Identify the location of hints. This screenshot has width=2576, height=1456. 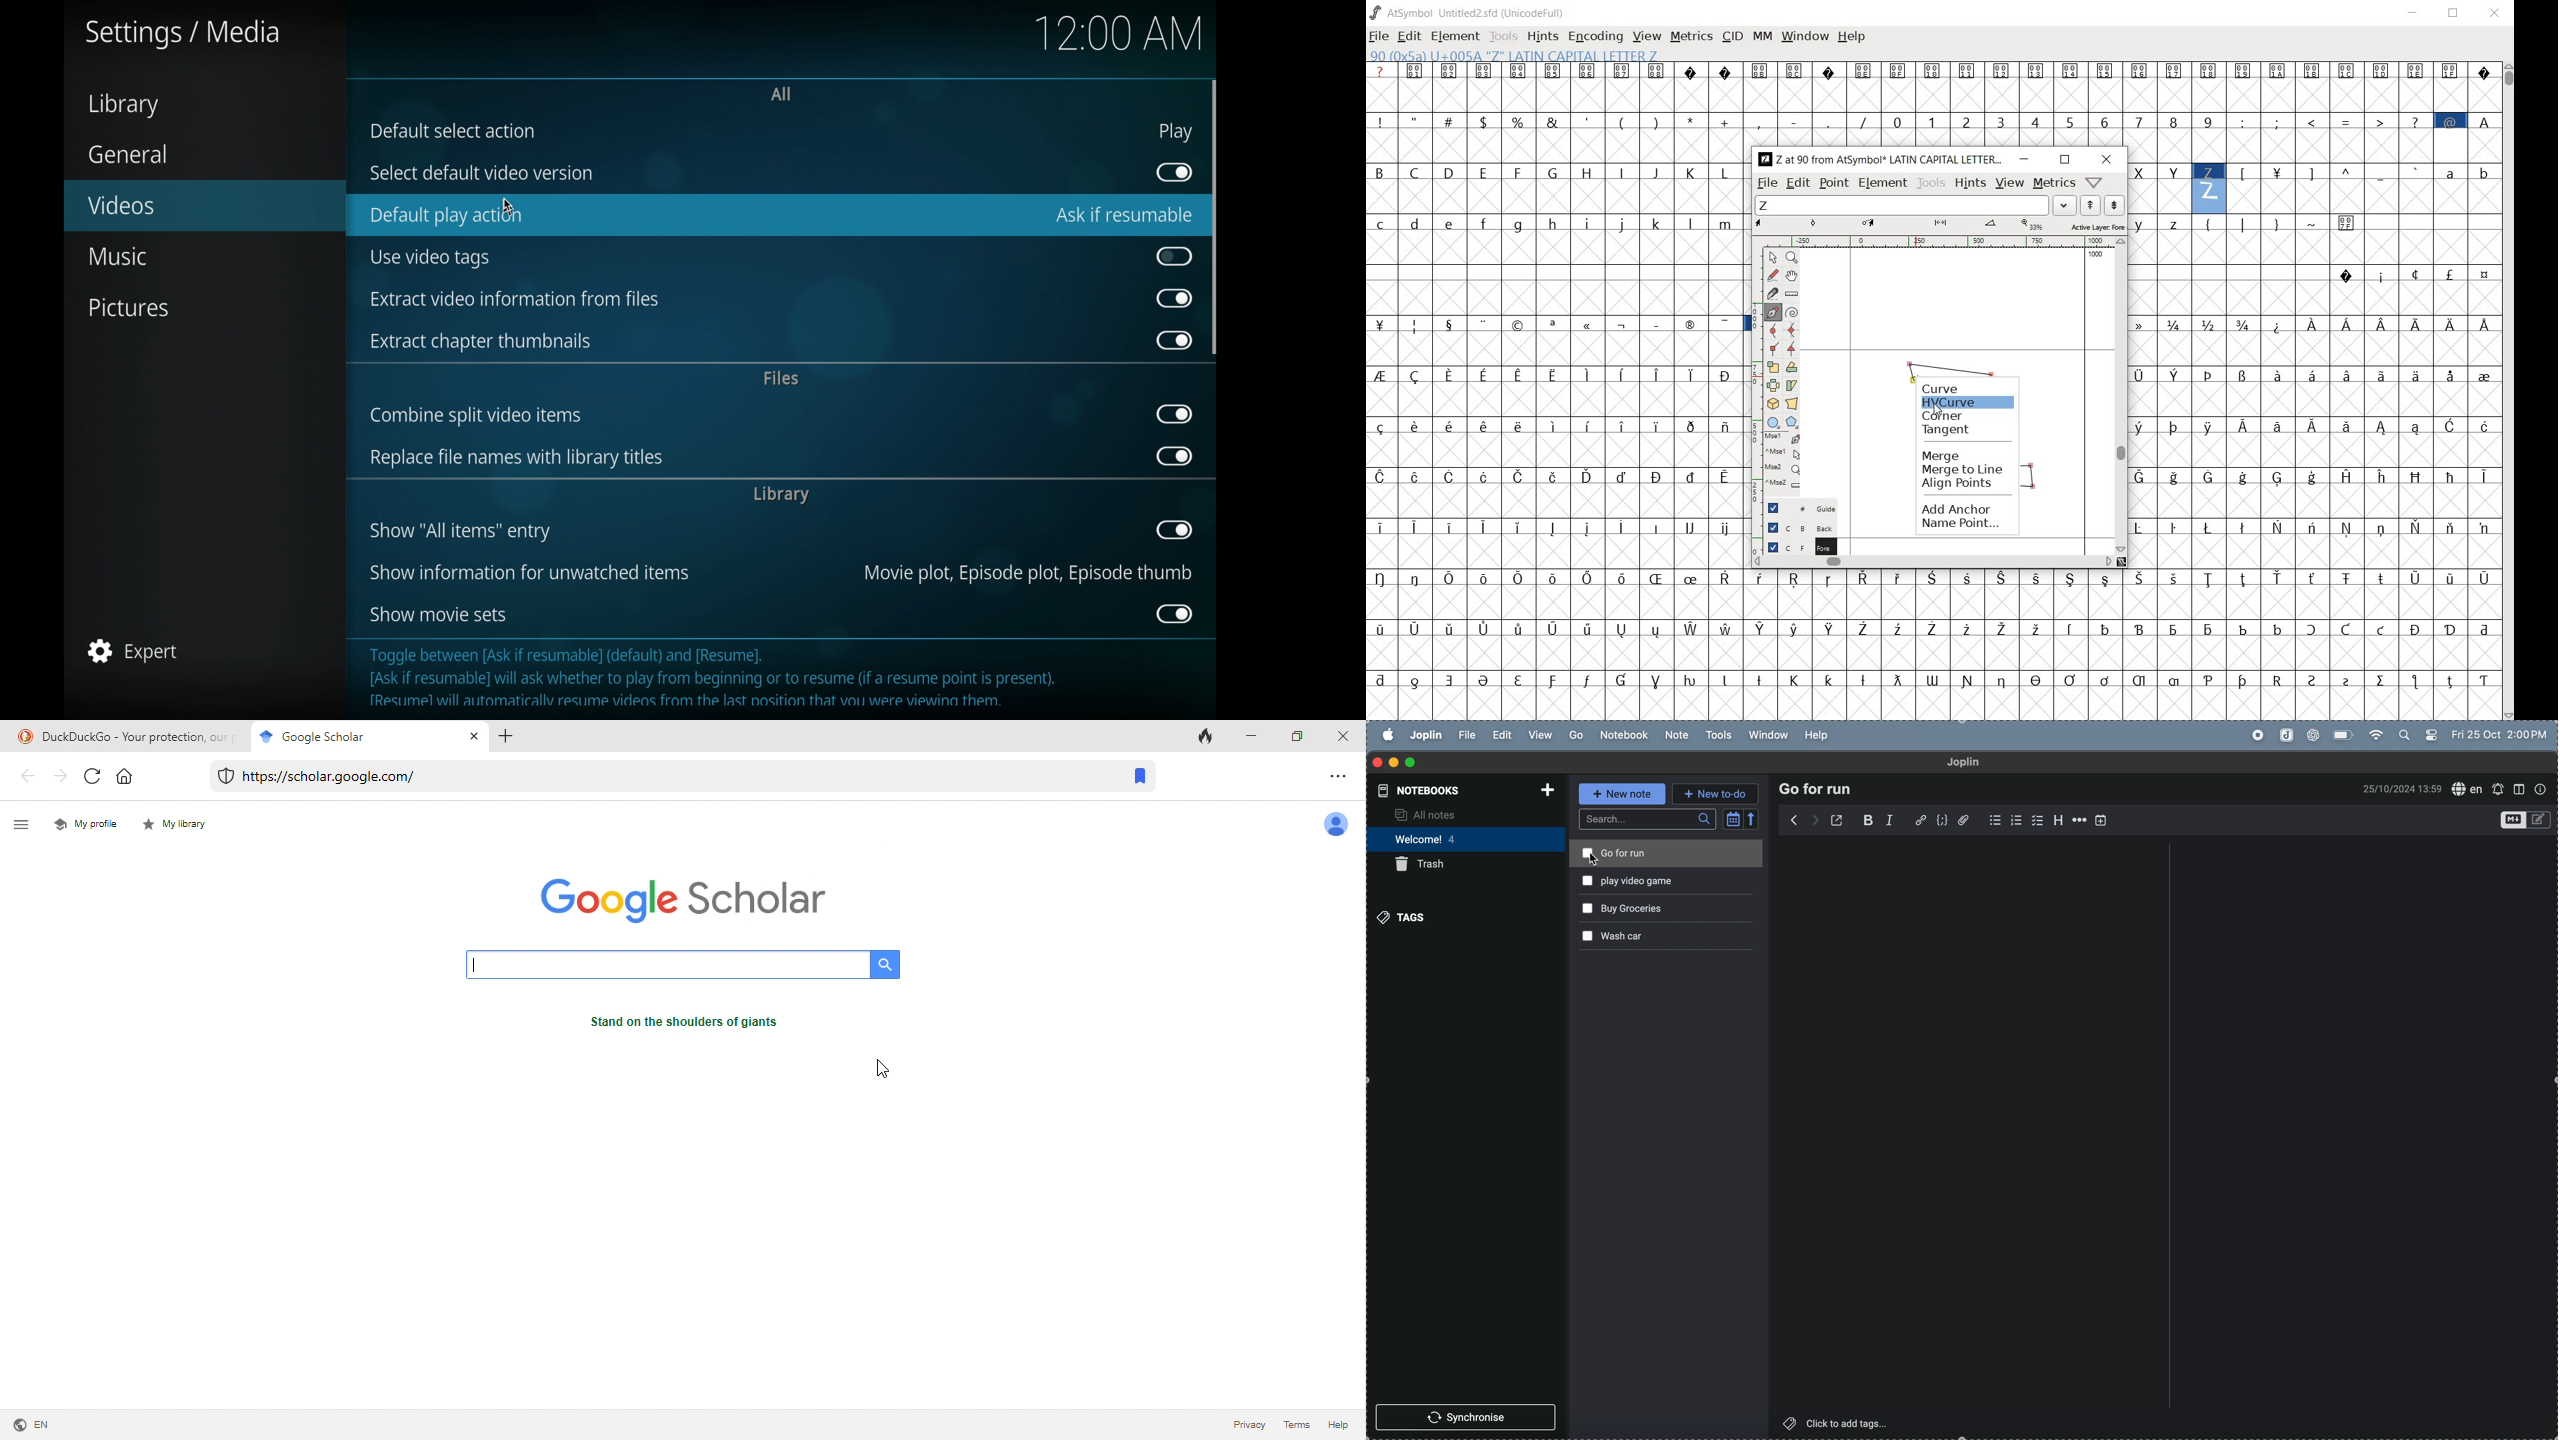
(1970, 184).